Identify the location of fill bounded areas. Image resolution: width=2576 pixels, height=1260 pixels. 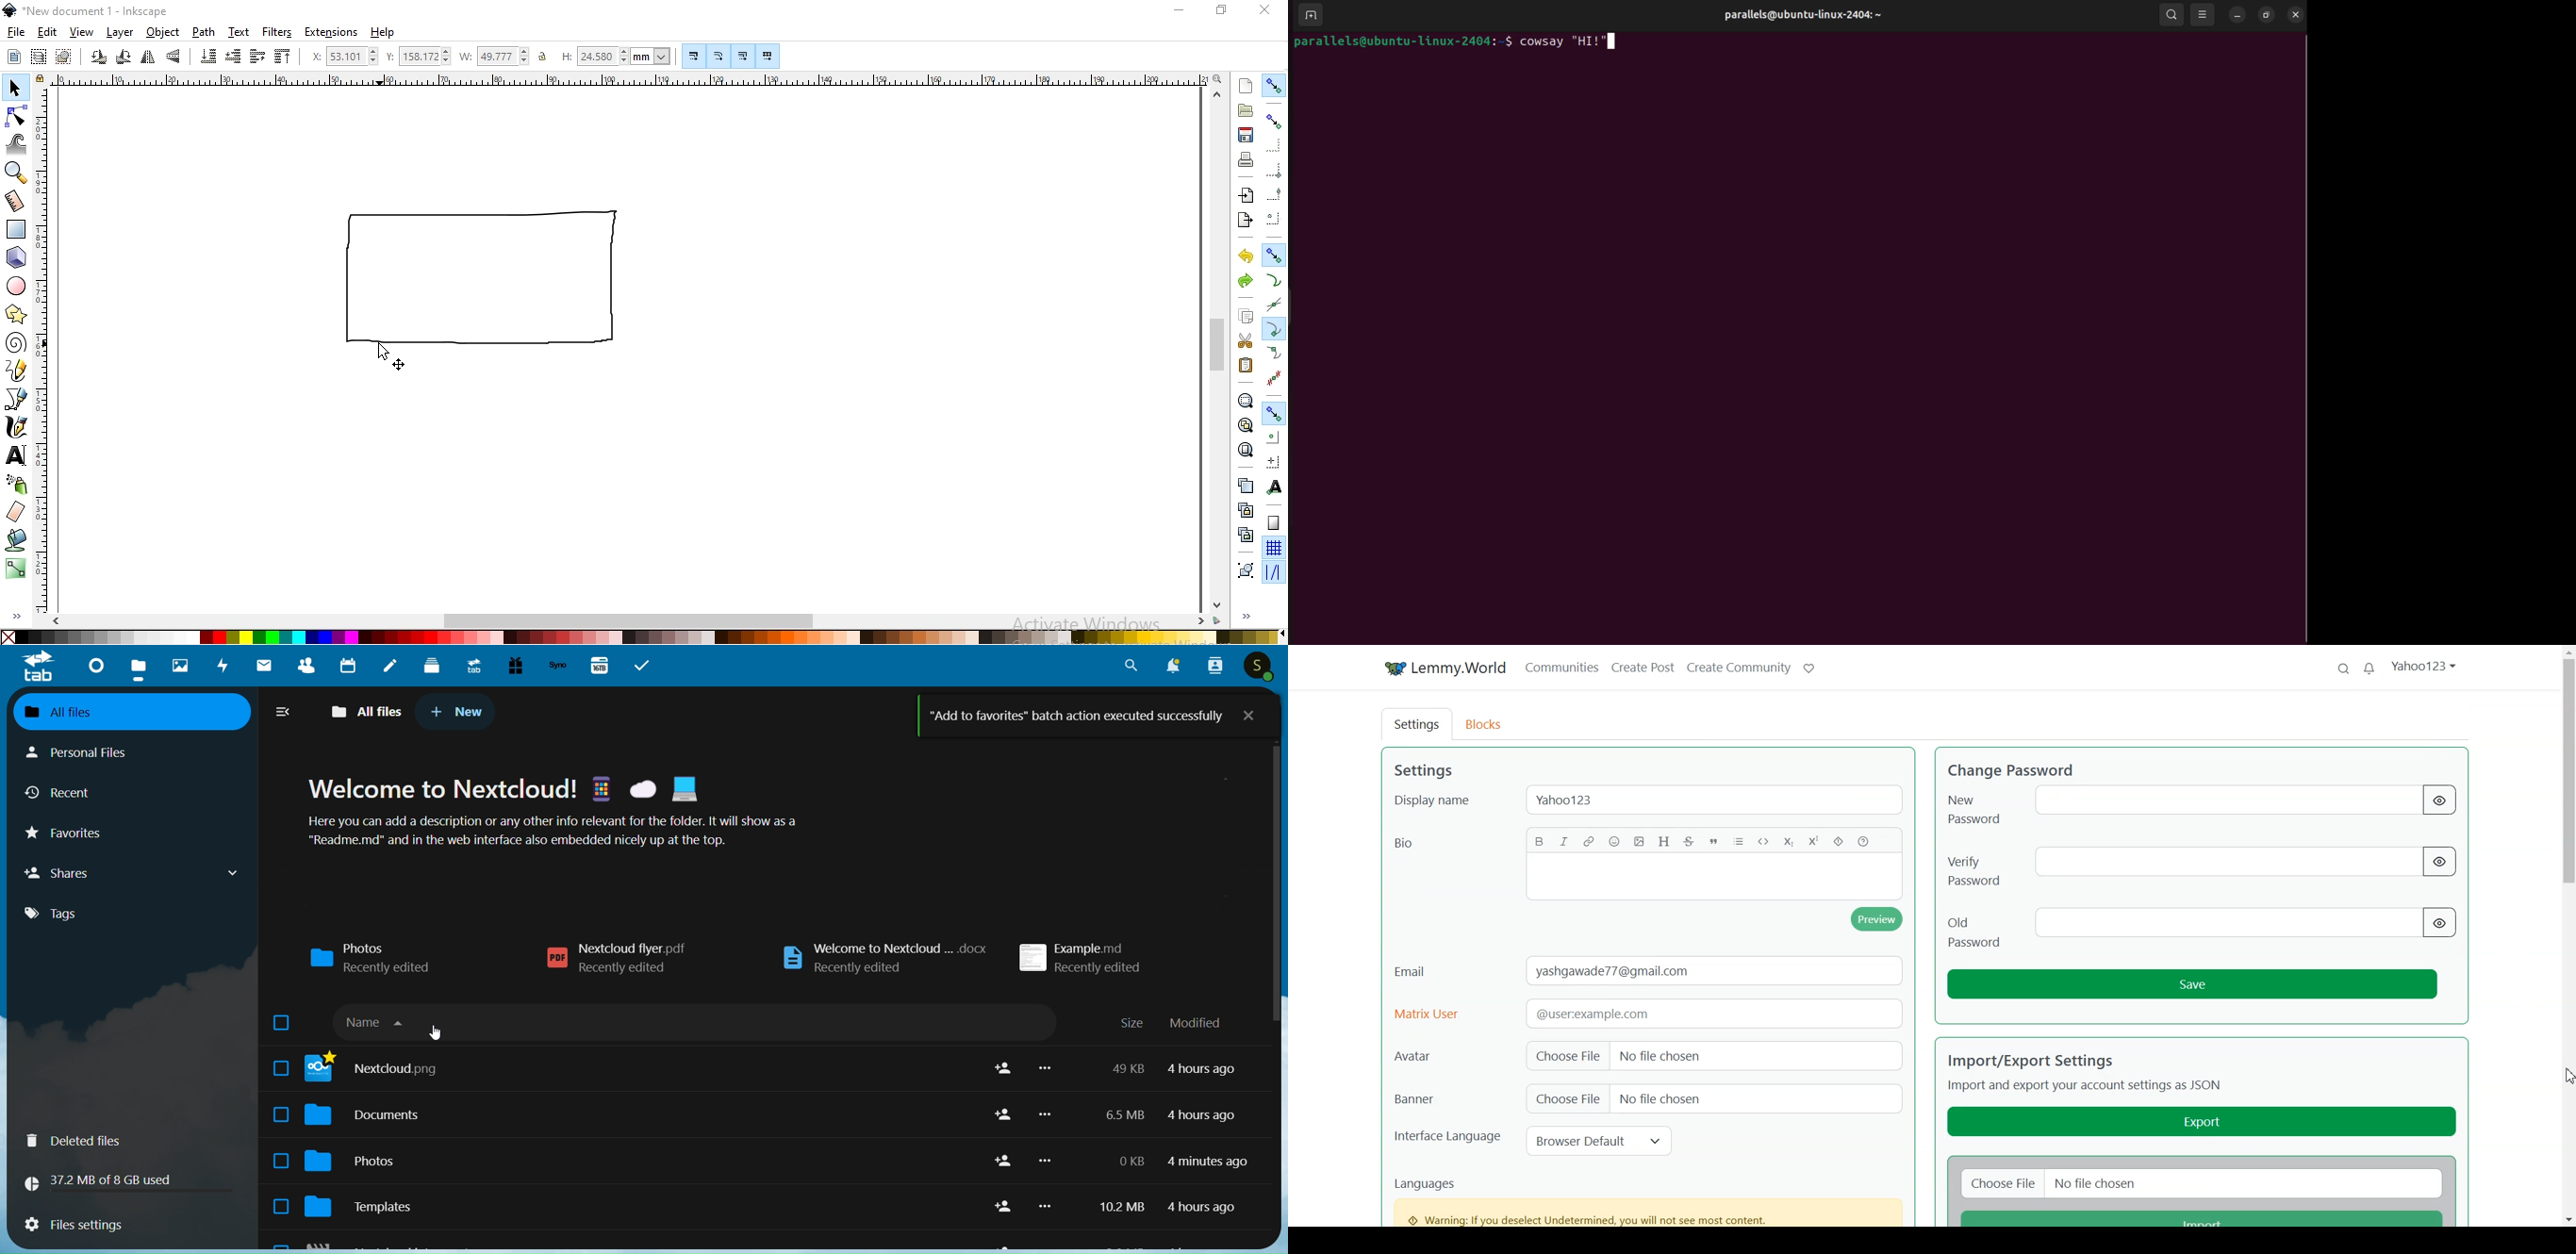
(20, 539).